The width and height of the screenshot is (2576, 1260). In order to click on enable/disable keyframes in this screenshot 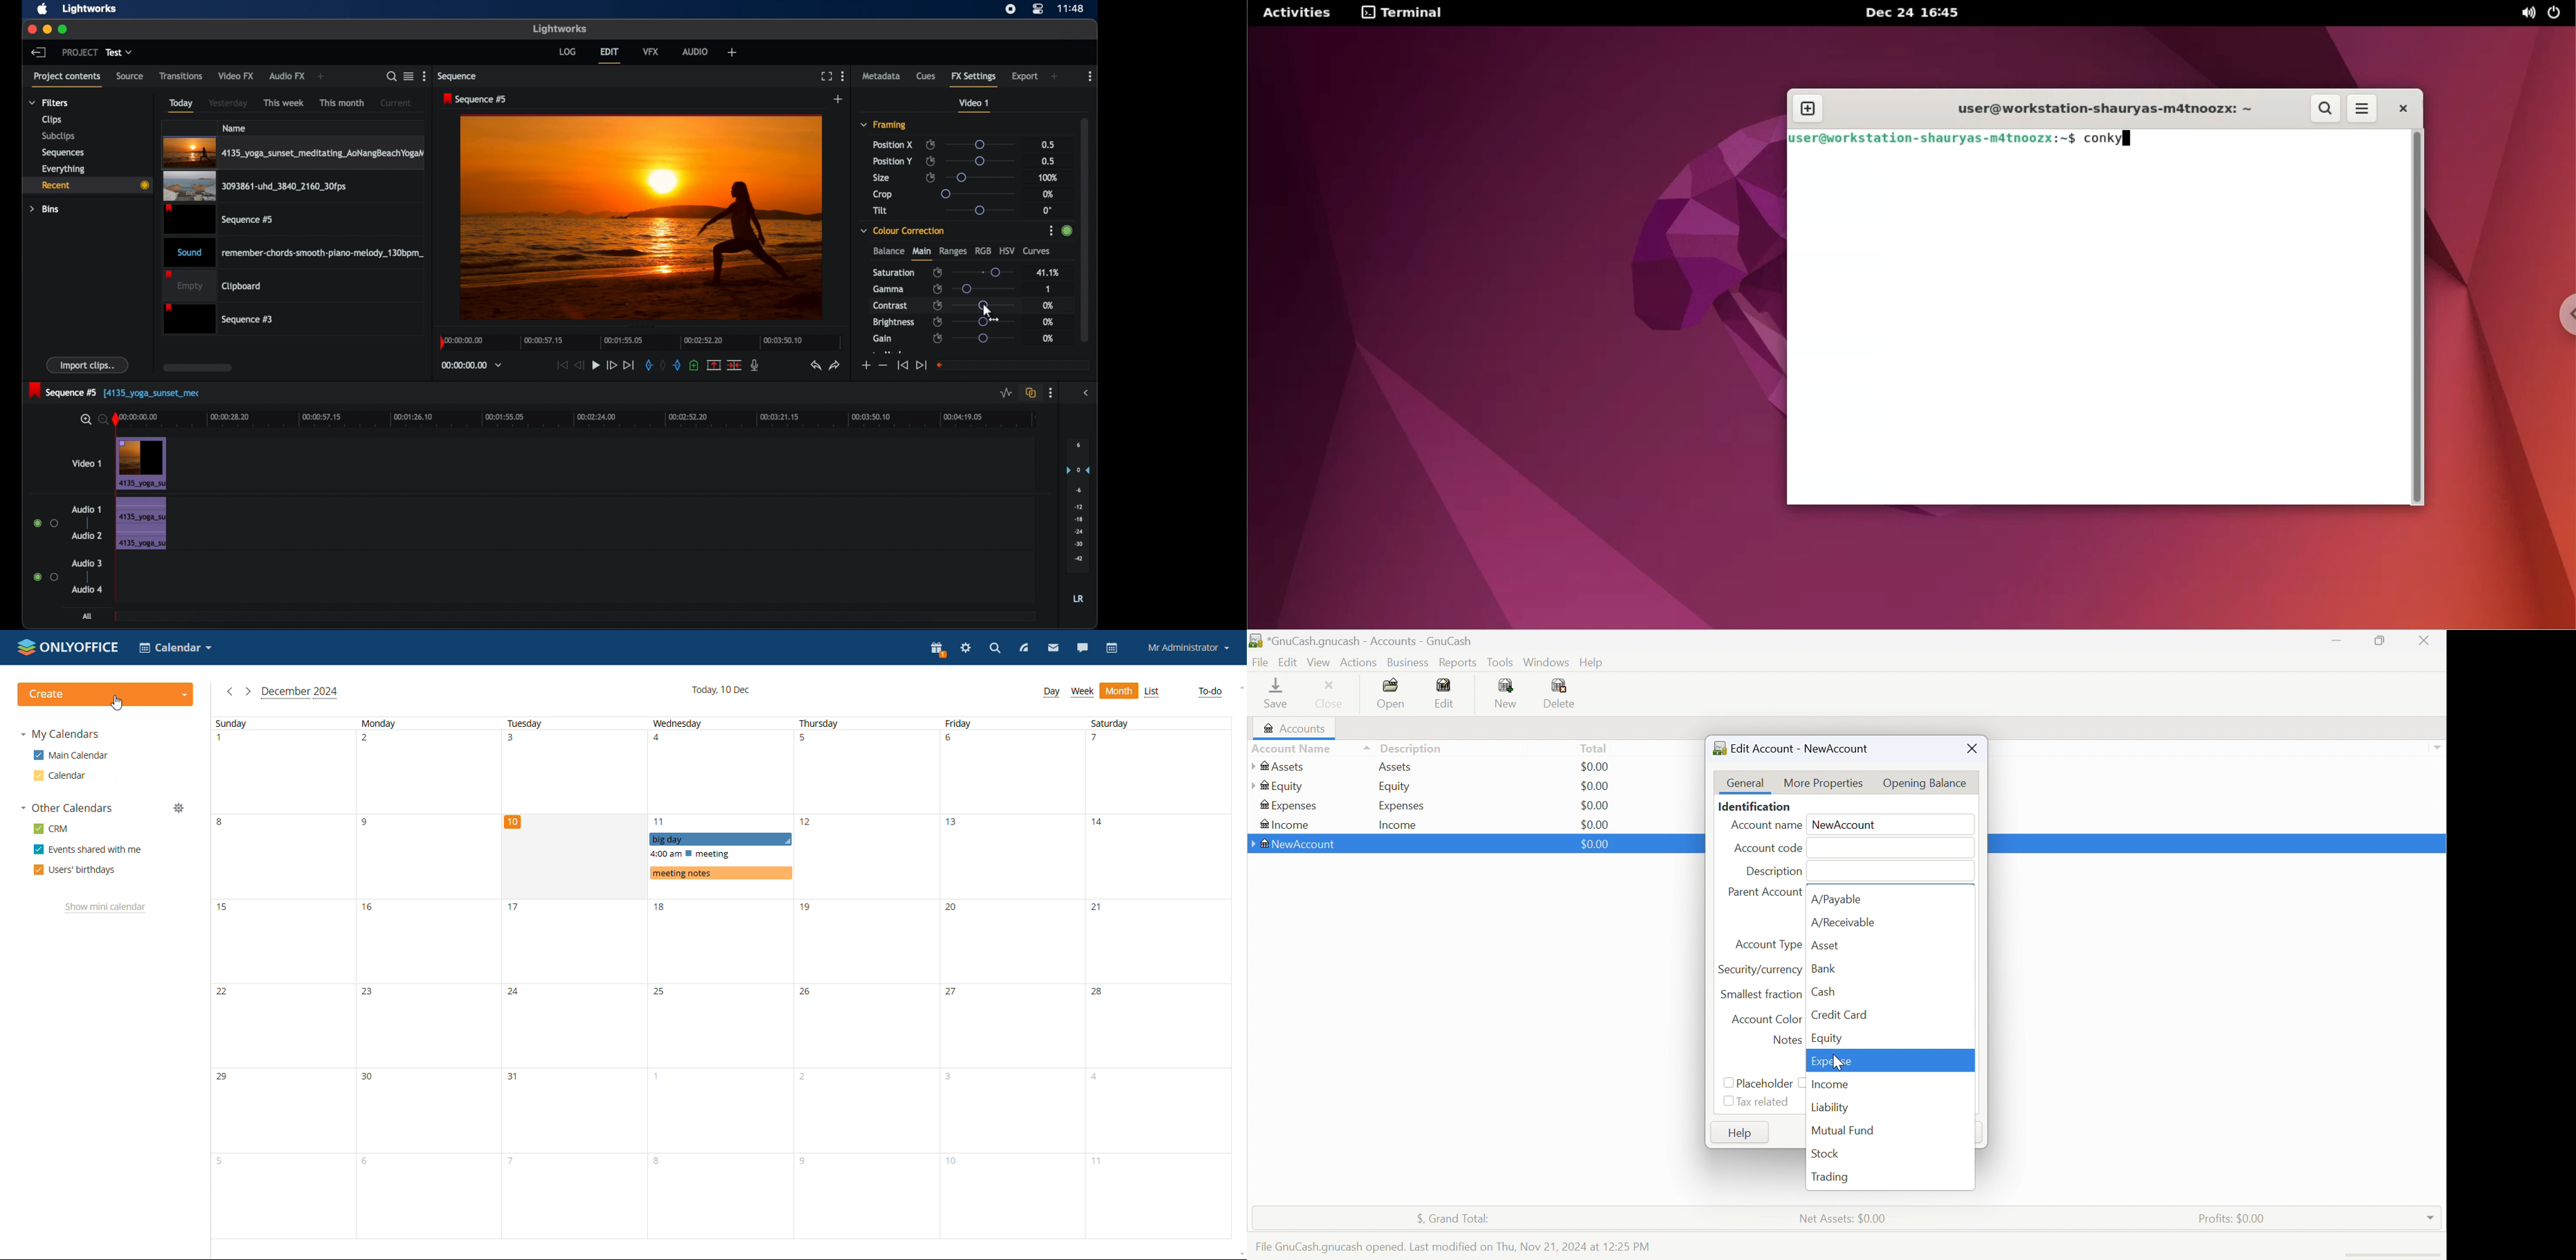, I will do `click(938, 321)`.